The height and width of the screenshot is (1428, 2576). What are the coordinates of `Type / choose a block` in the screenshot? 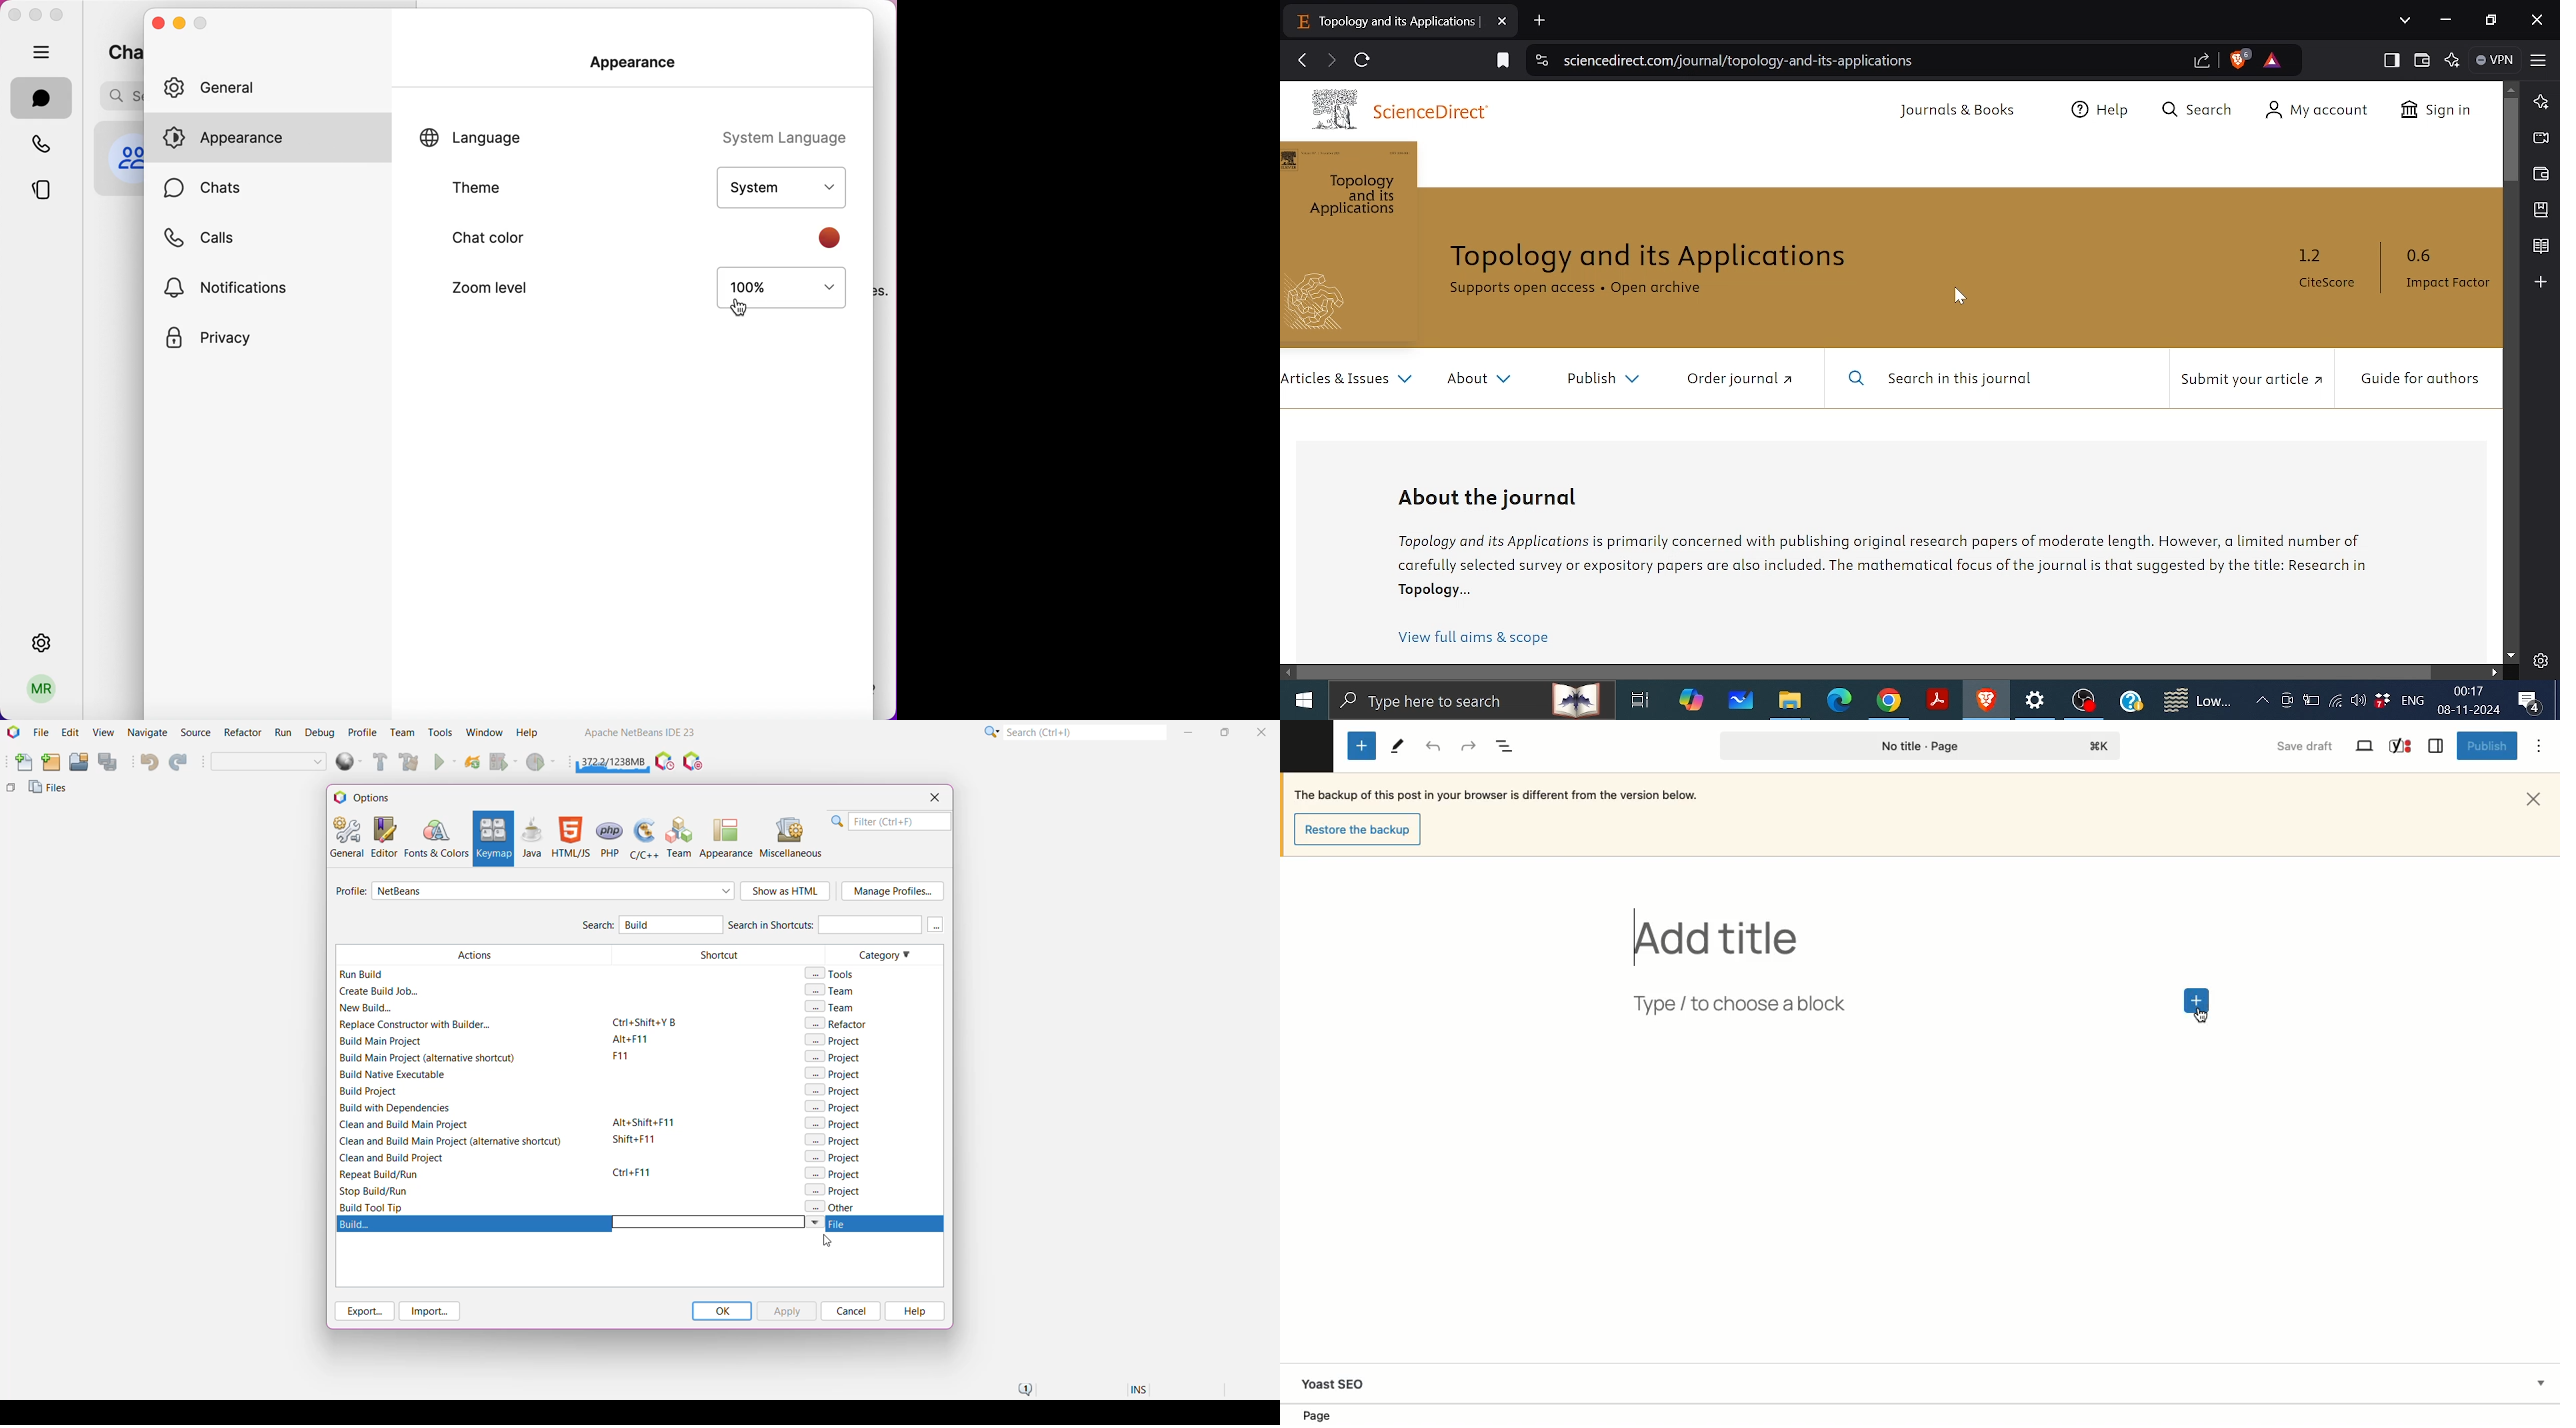 It's located at (1772, 1003).